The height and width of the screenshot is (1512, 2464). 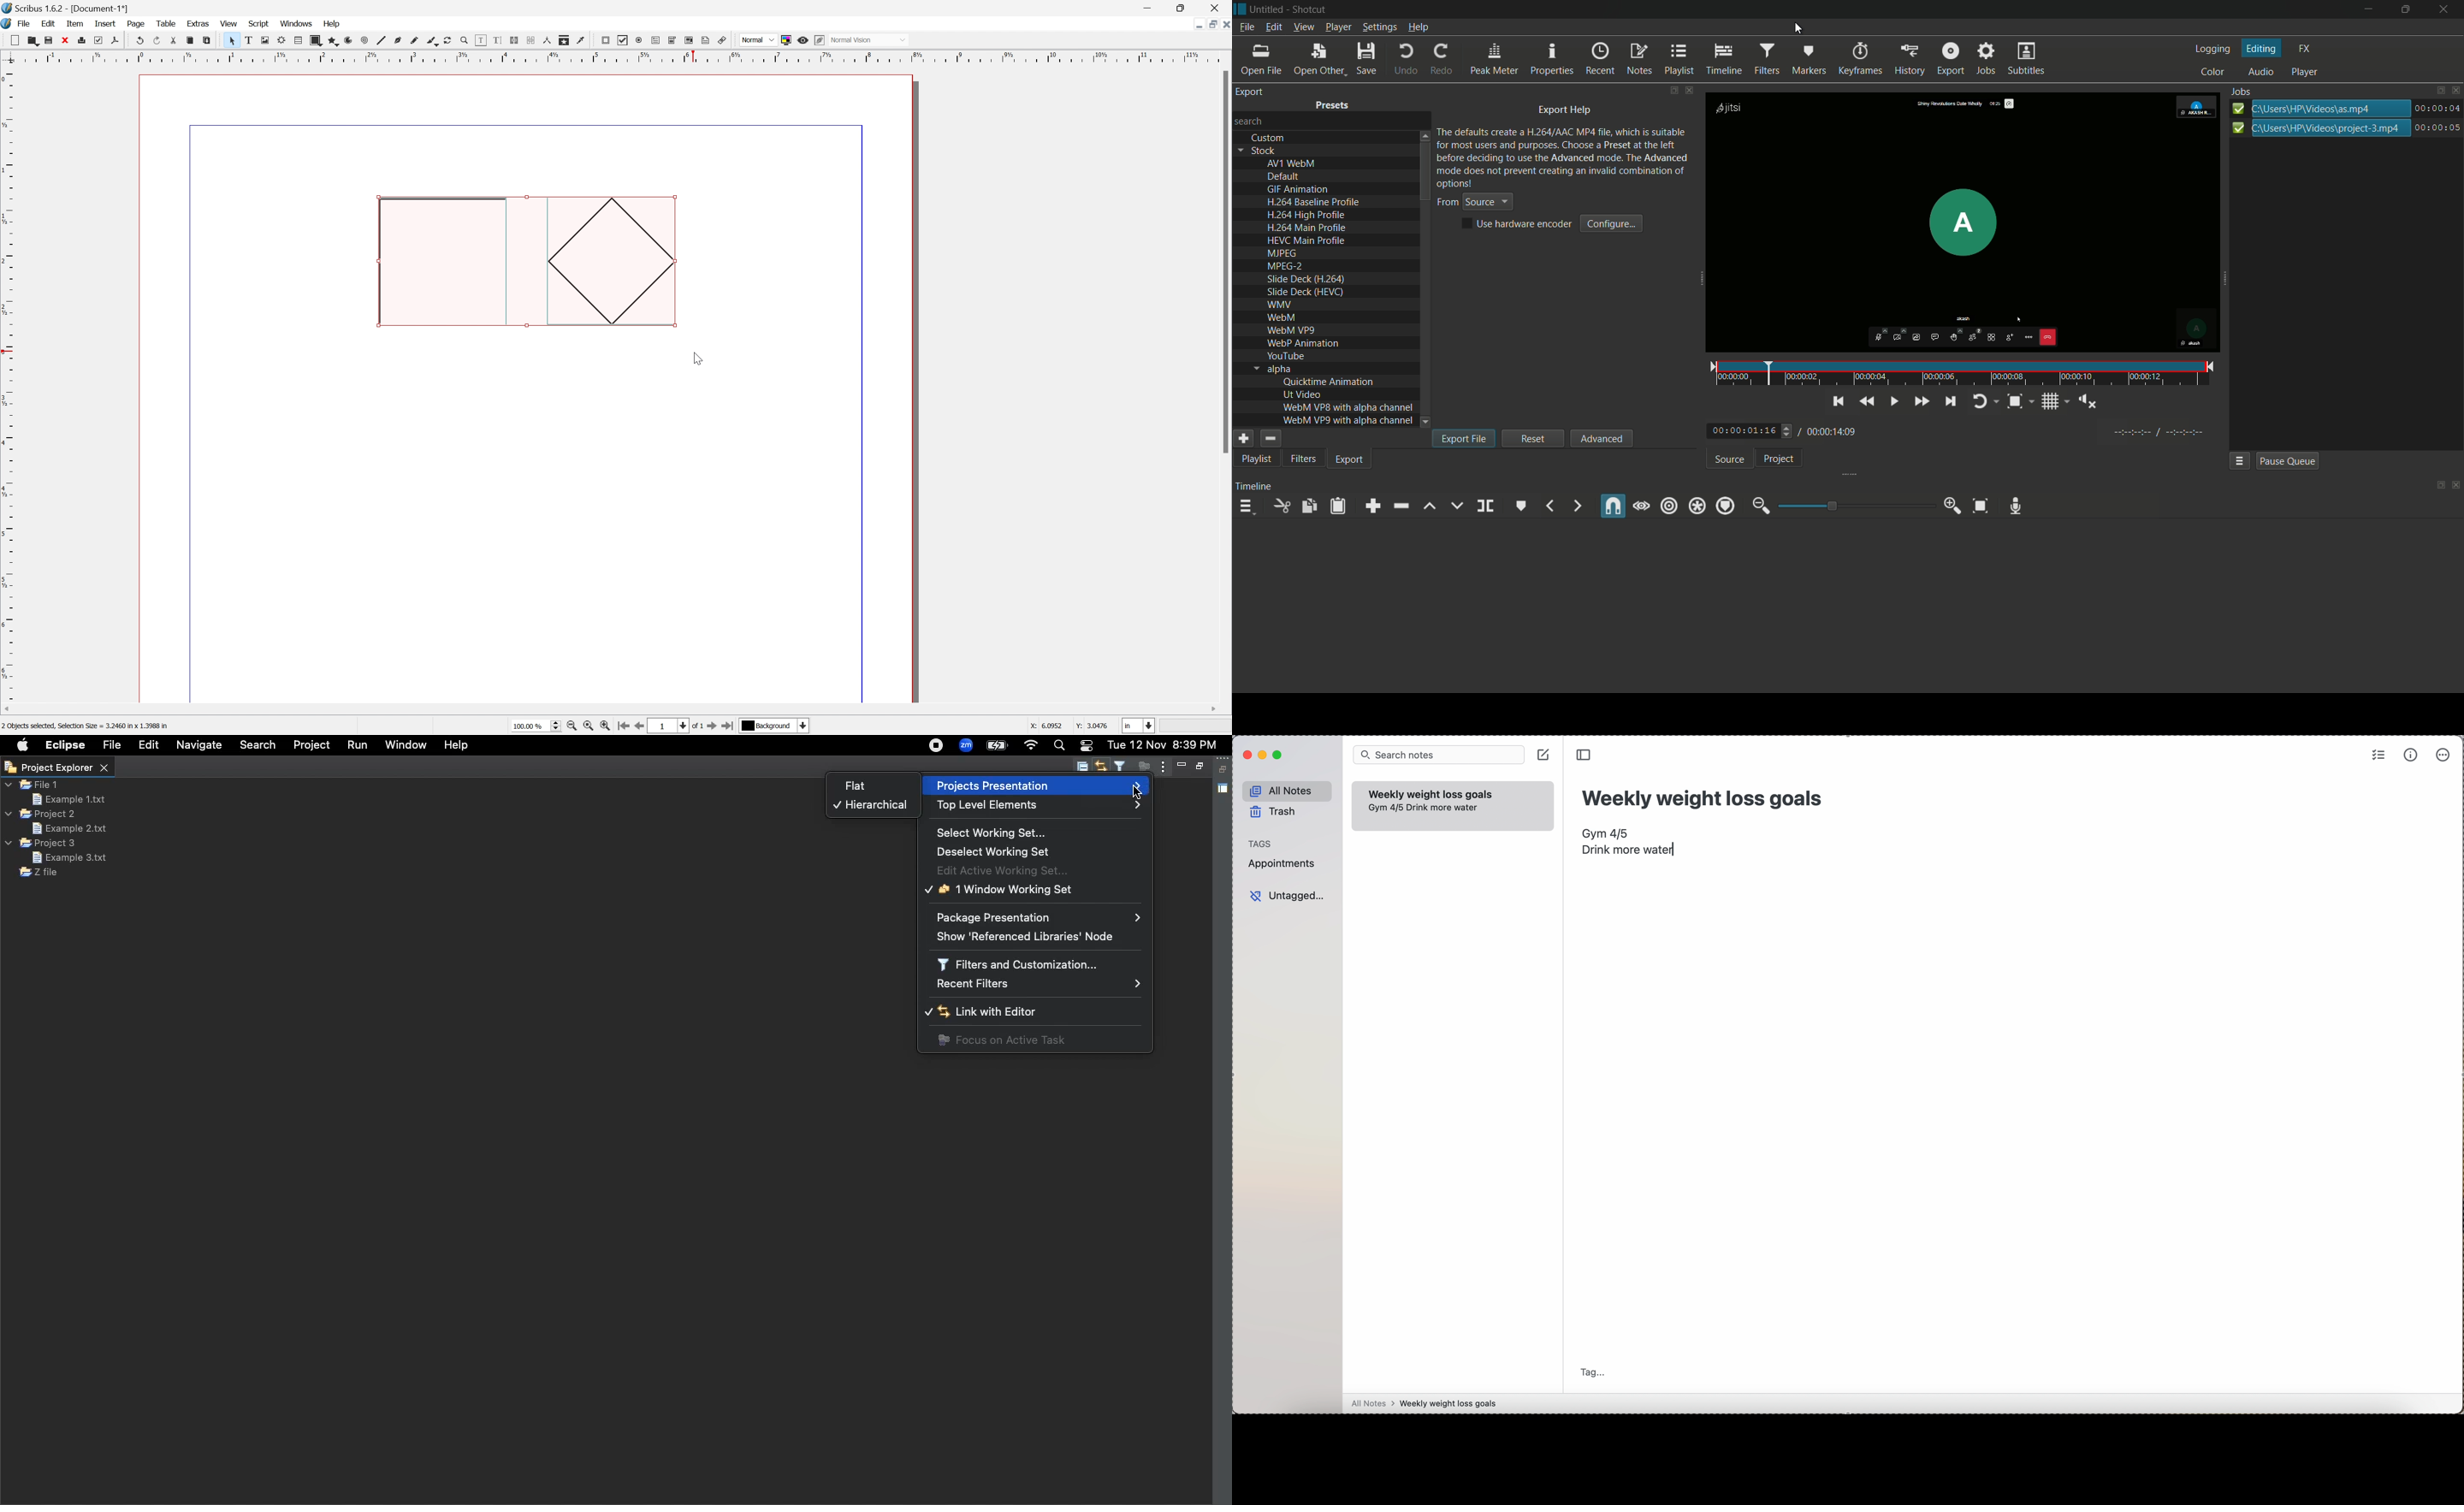 What do you see at coordinates (2212, 49) in the screenshot?
I see `logging` at bounding box center [2212, 49].